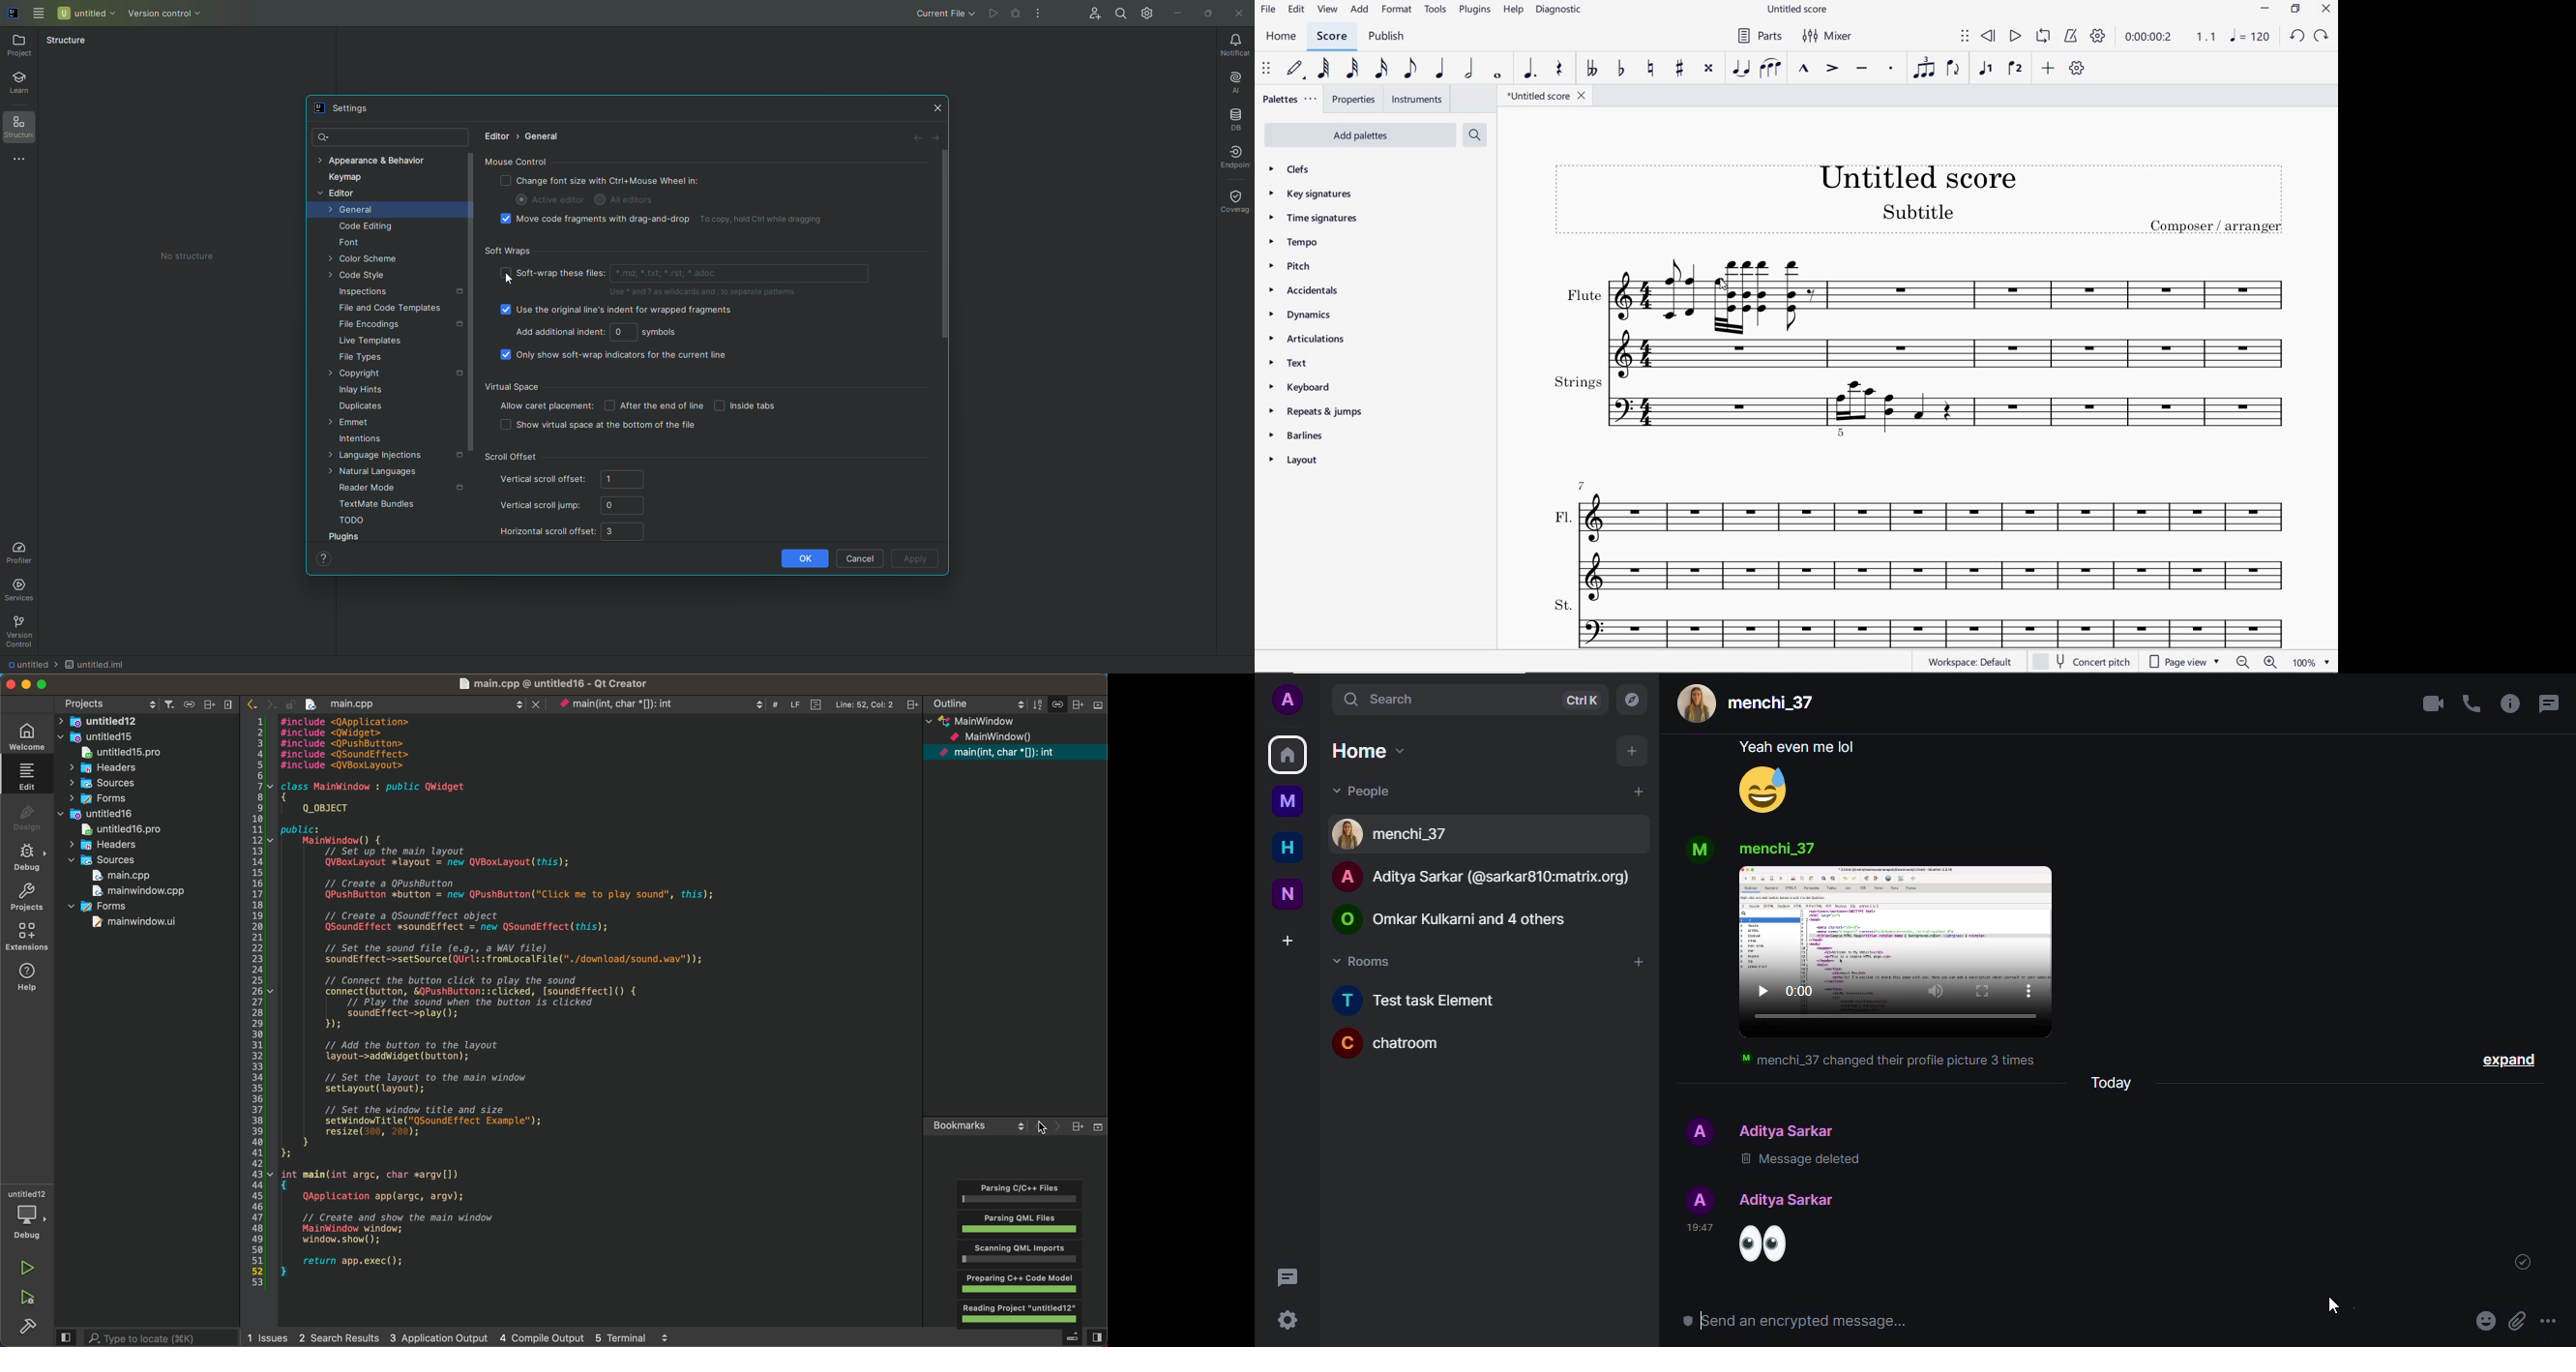  What do you see at coordinates (1652, 69) in the screenshot?
I see `TOGGLE NATURAL` at bounding box center [1652, 69].